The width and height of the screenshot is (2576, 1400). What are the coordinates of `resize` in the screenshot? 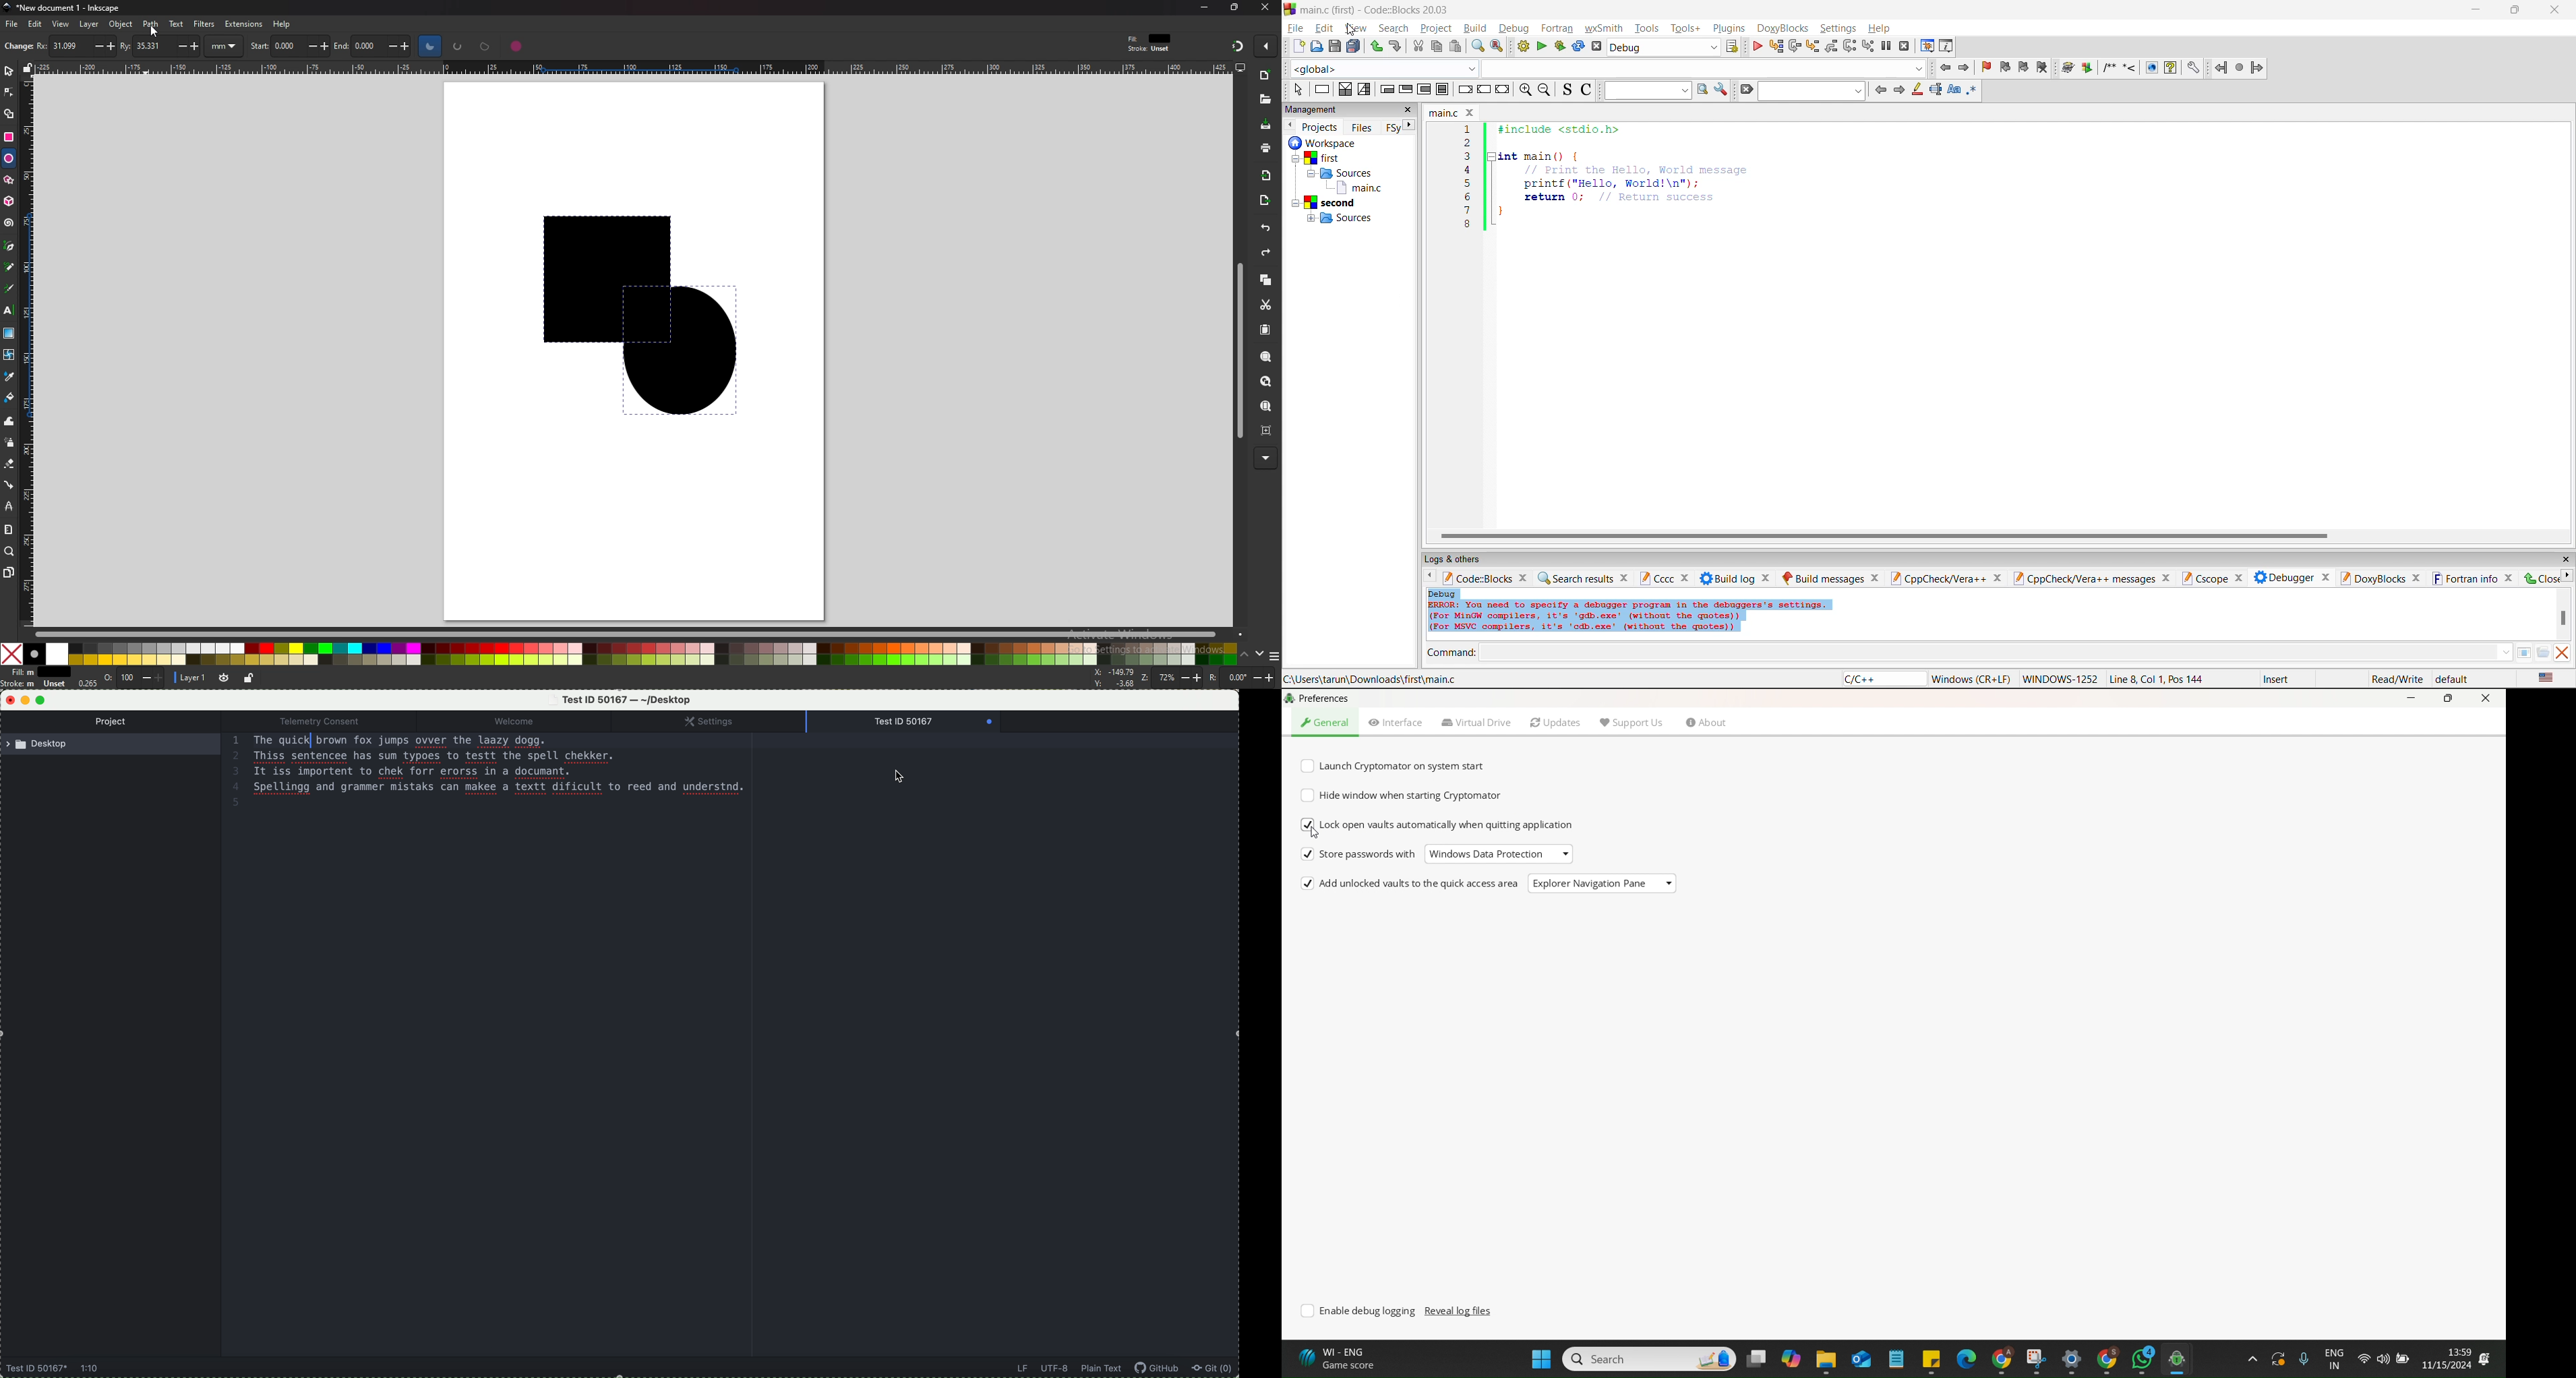 It's located at (1234, 8).